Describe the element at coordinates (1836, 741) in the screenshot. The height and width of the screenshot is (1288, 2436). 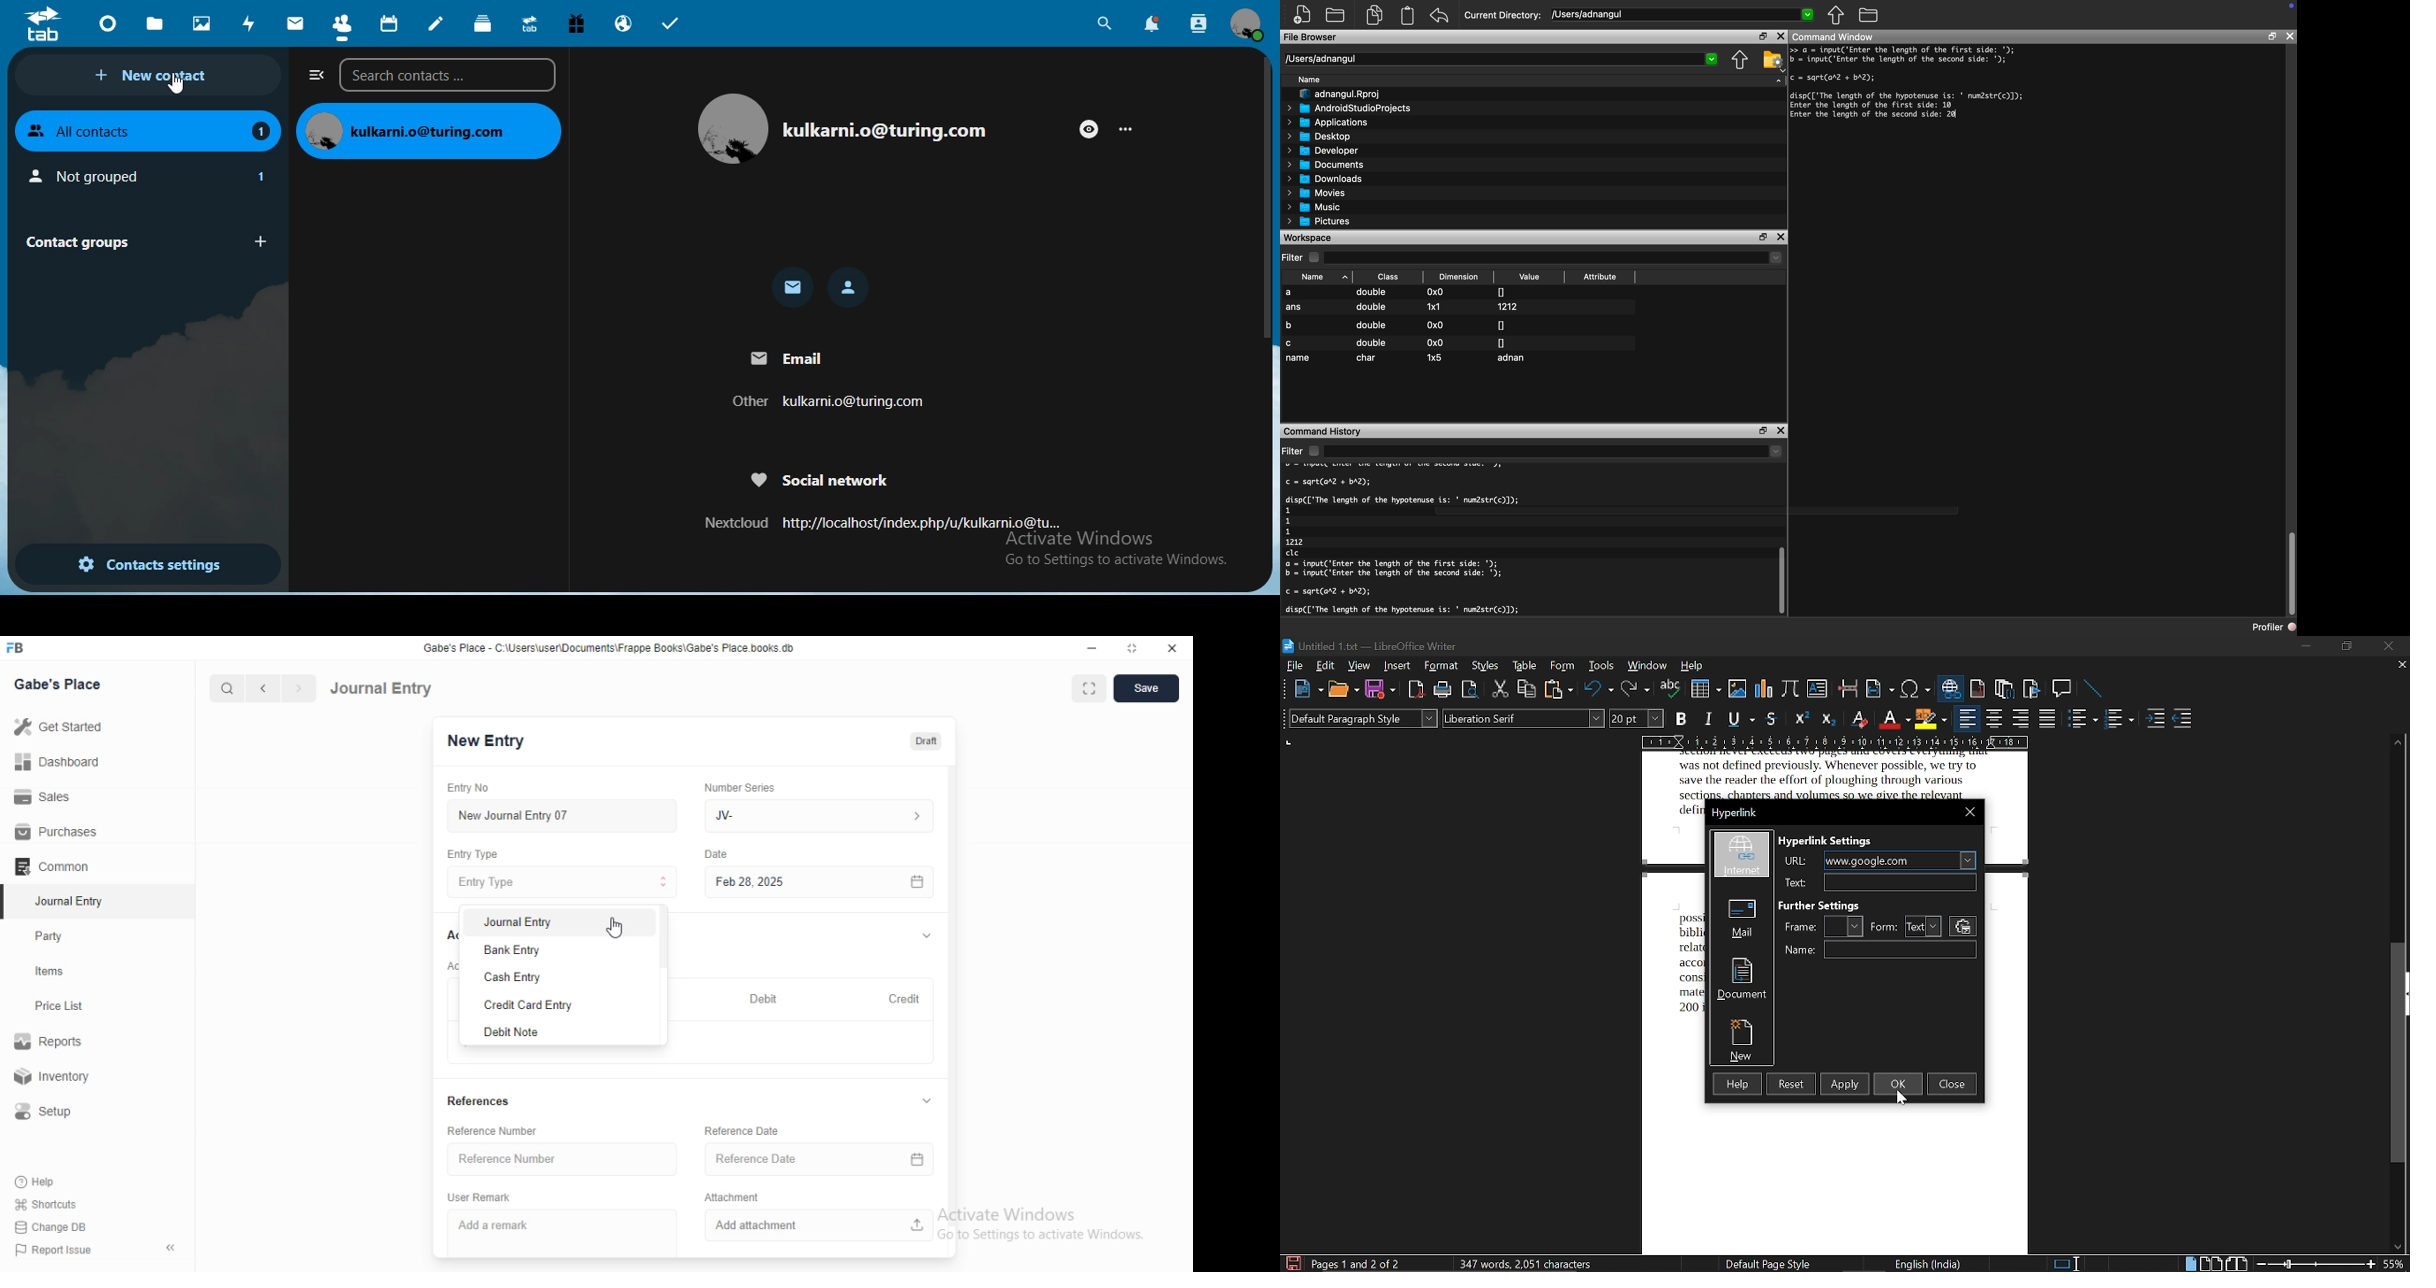
I see `scale` at that location.